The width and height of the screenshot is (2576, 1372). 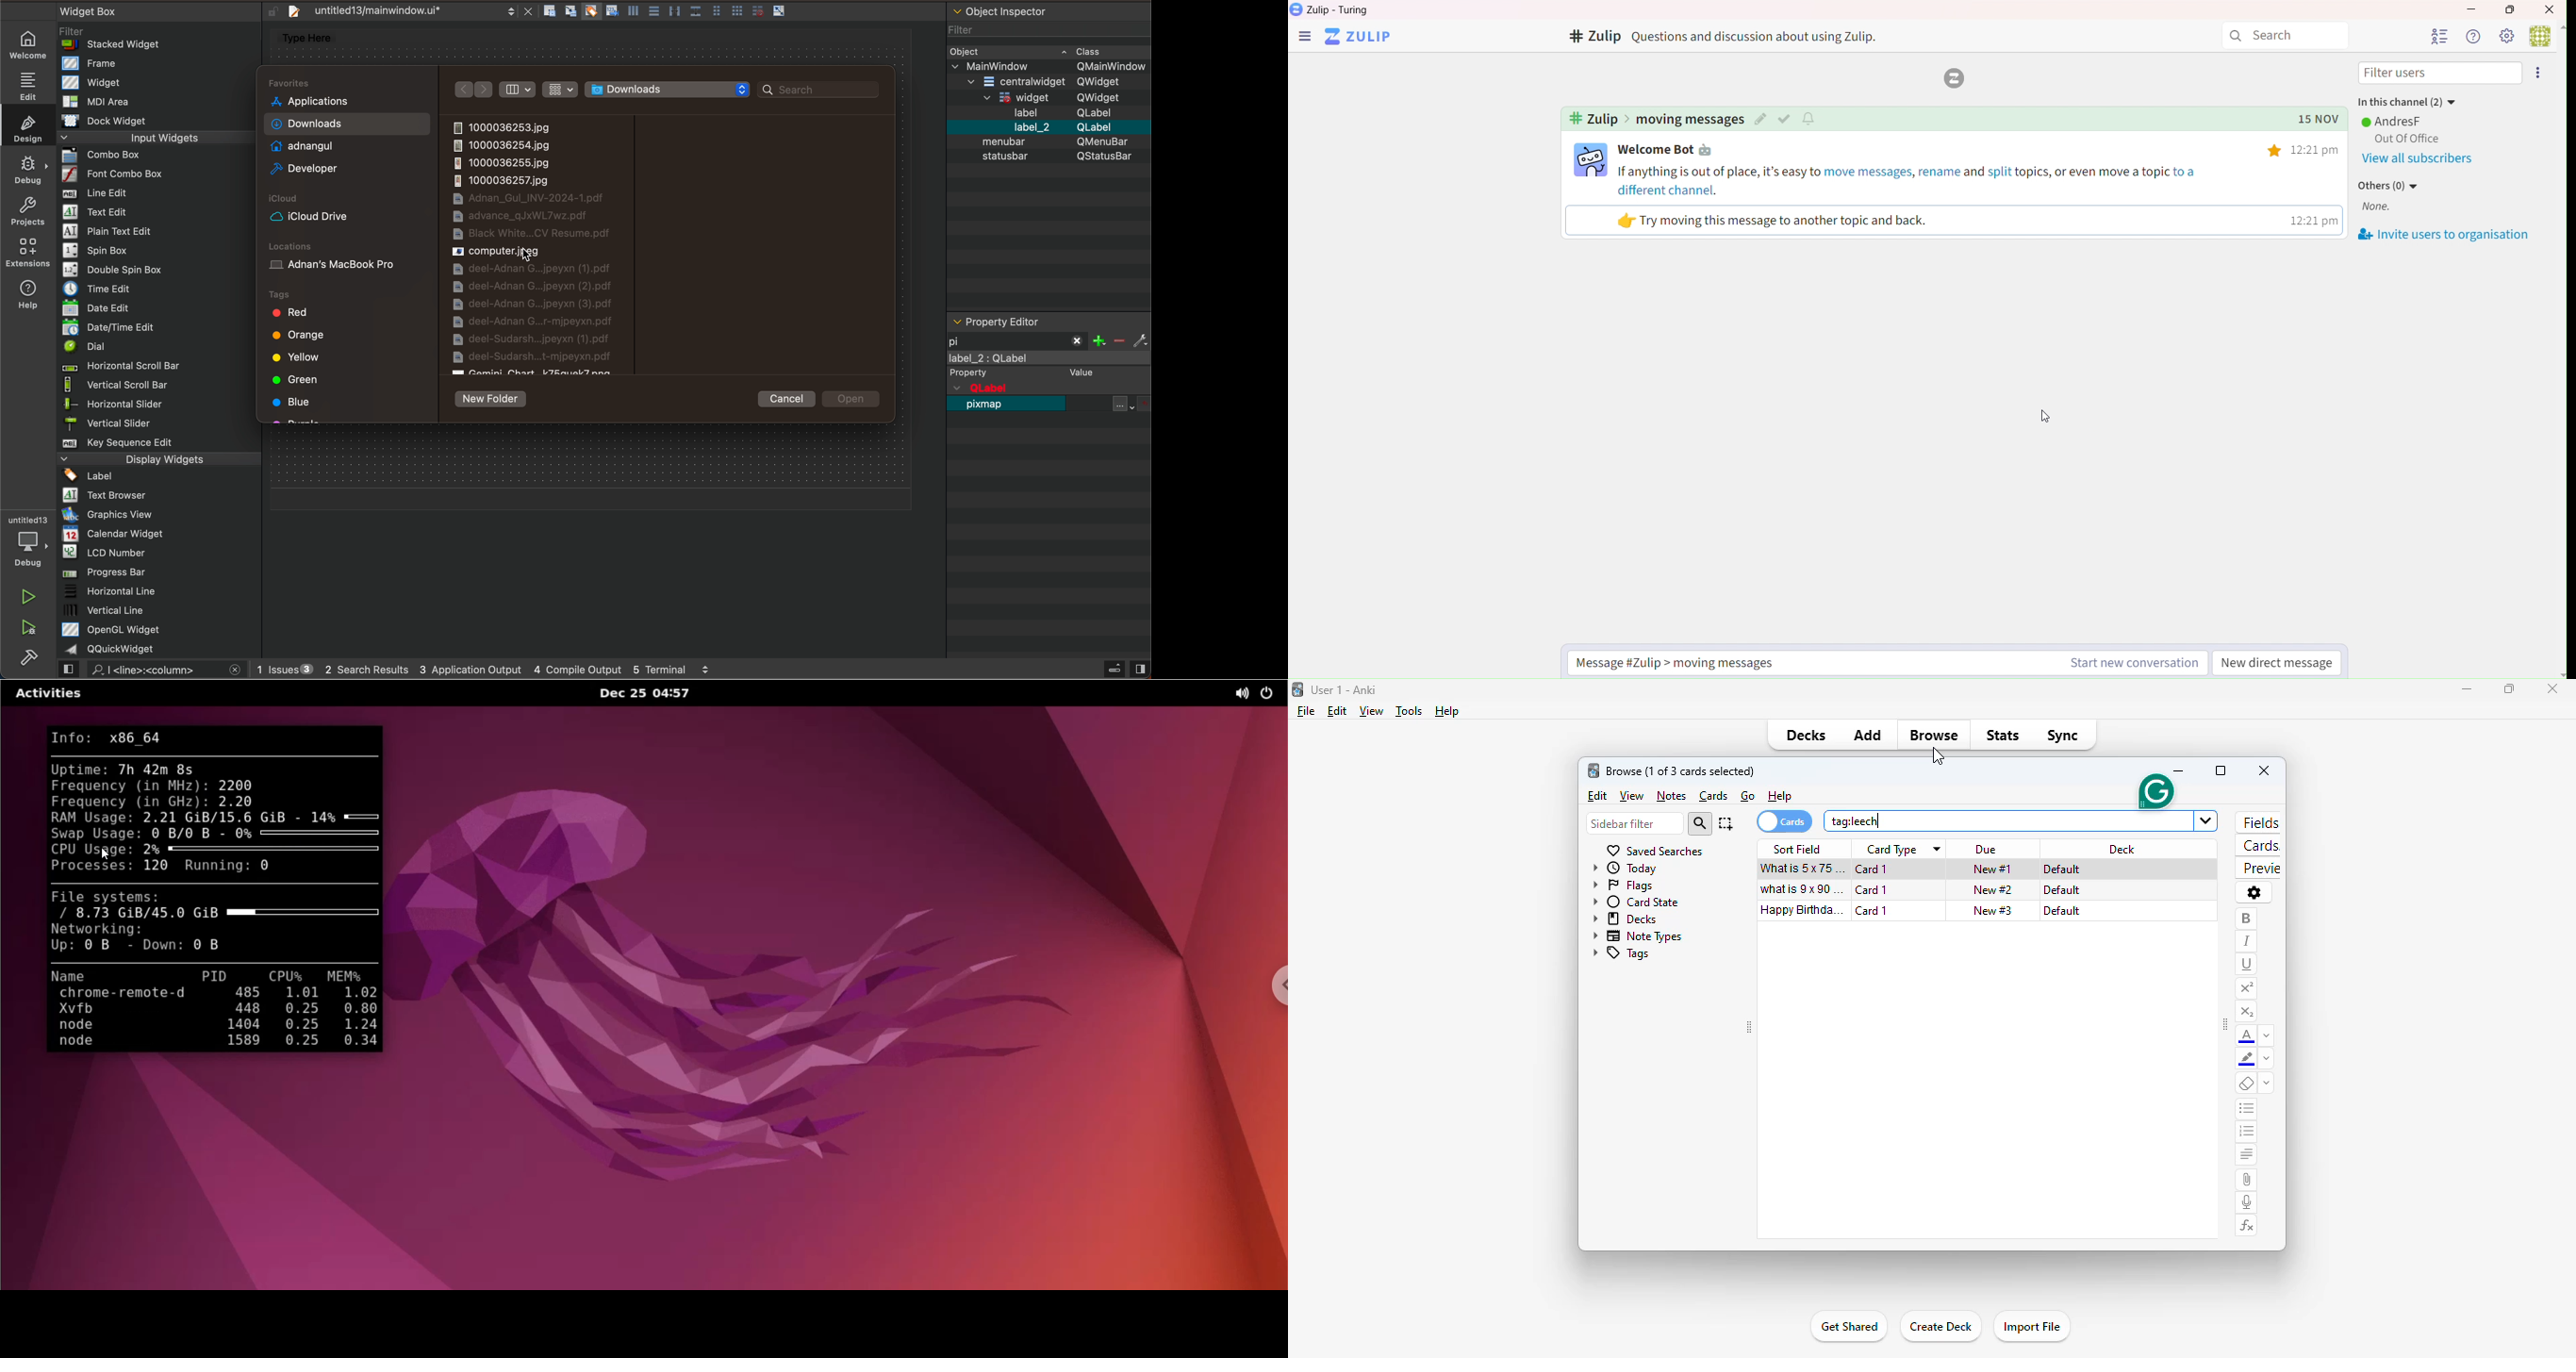 I want to click on ZuLip, so click(x=1363, y=37).